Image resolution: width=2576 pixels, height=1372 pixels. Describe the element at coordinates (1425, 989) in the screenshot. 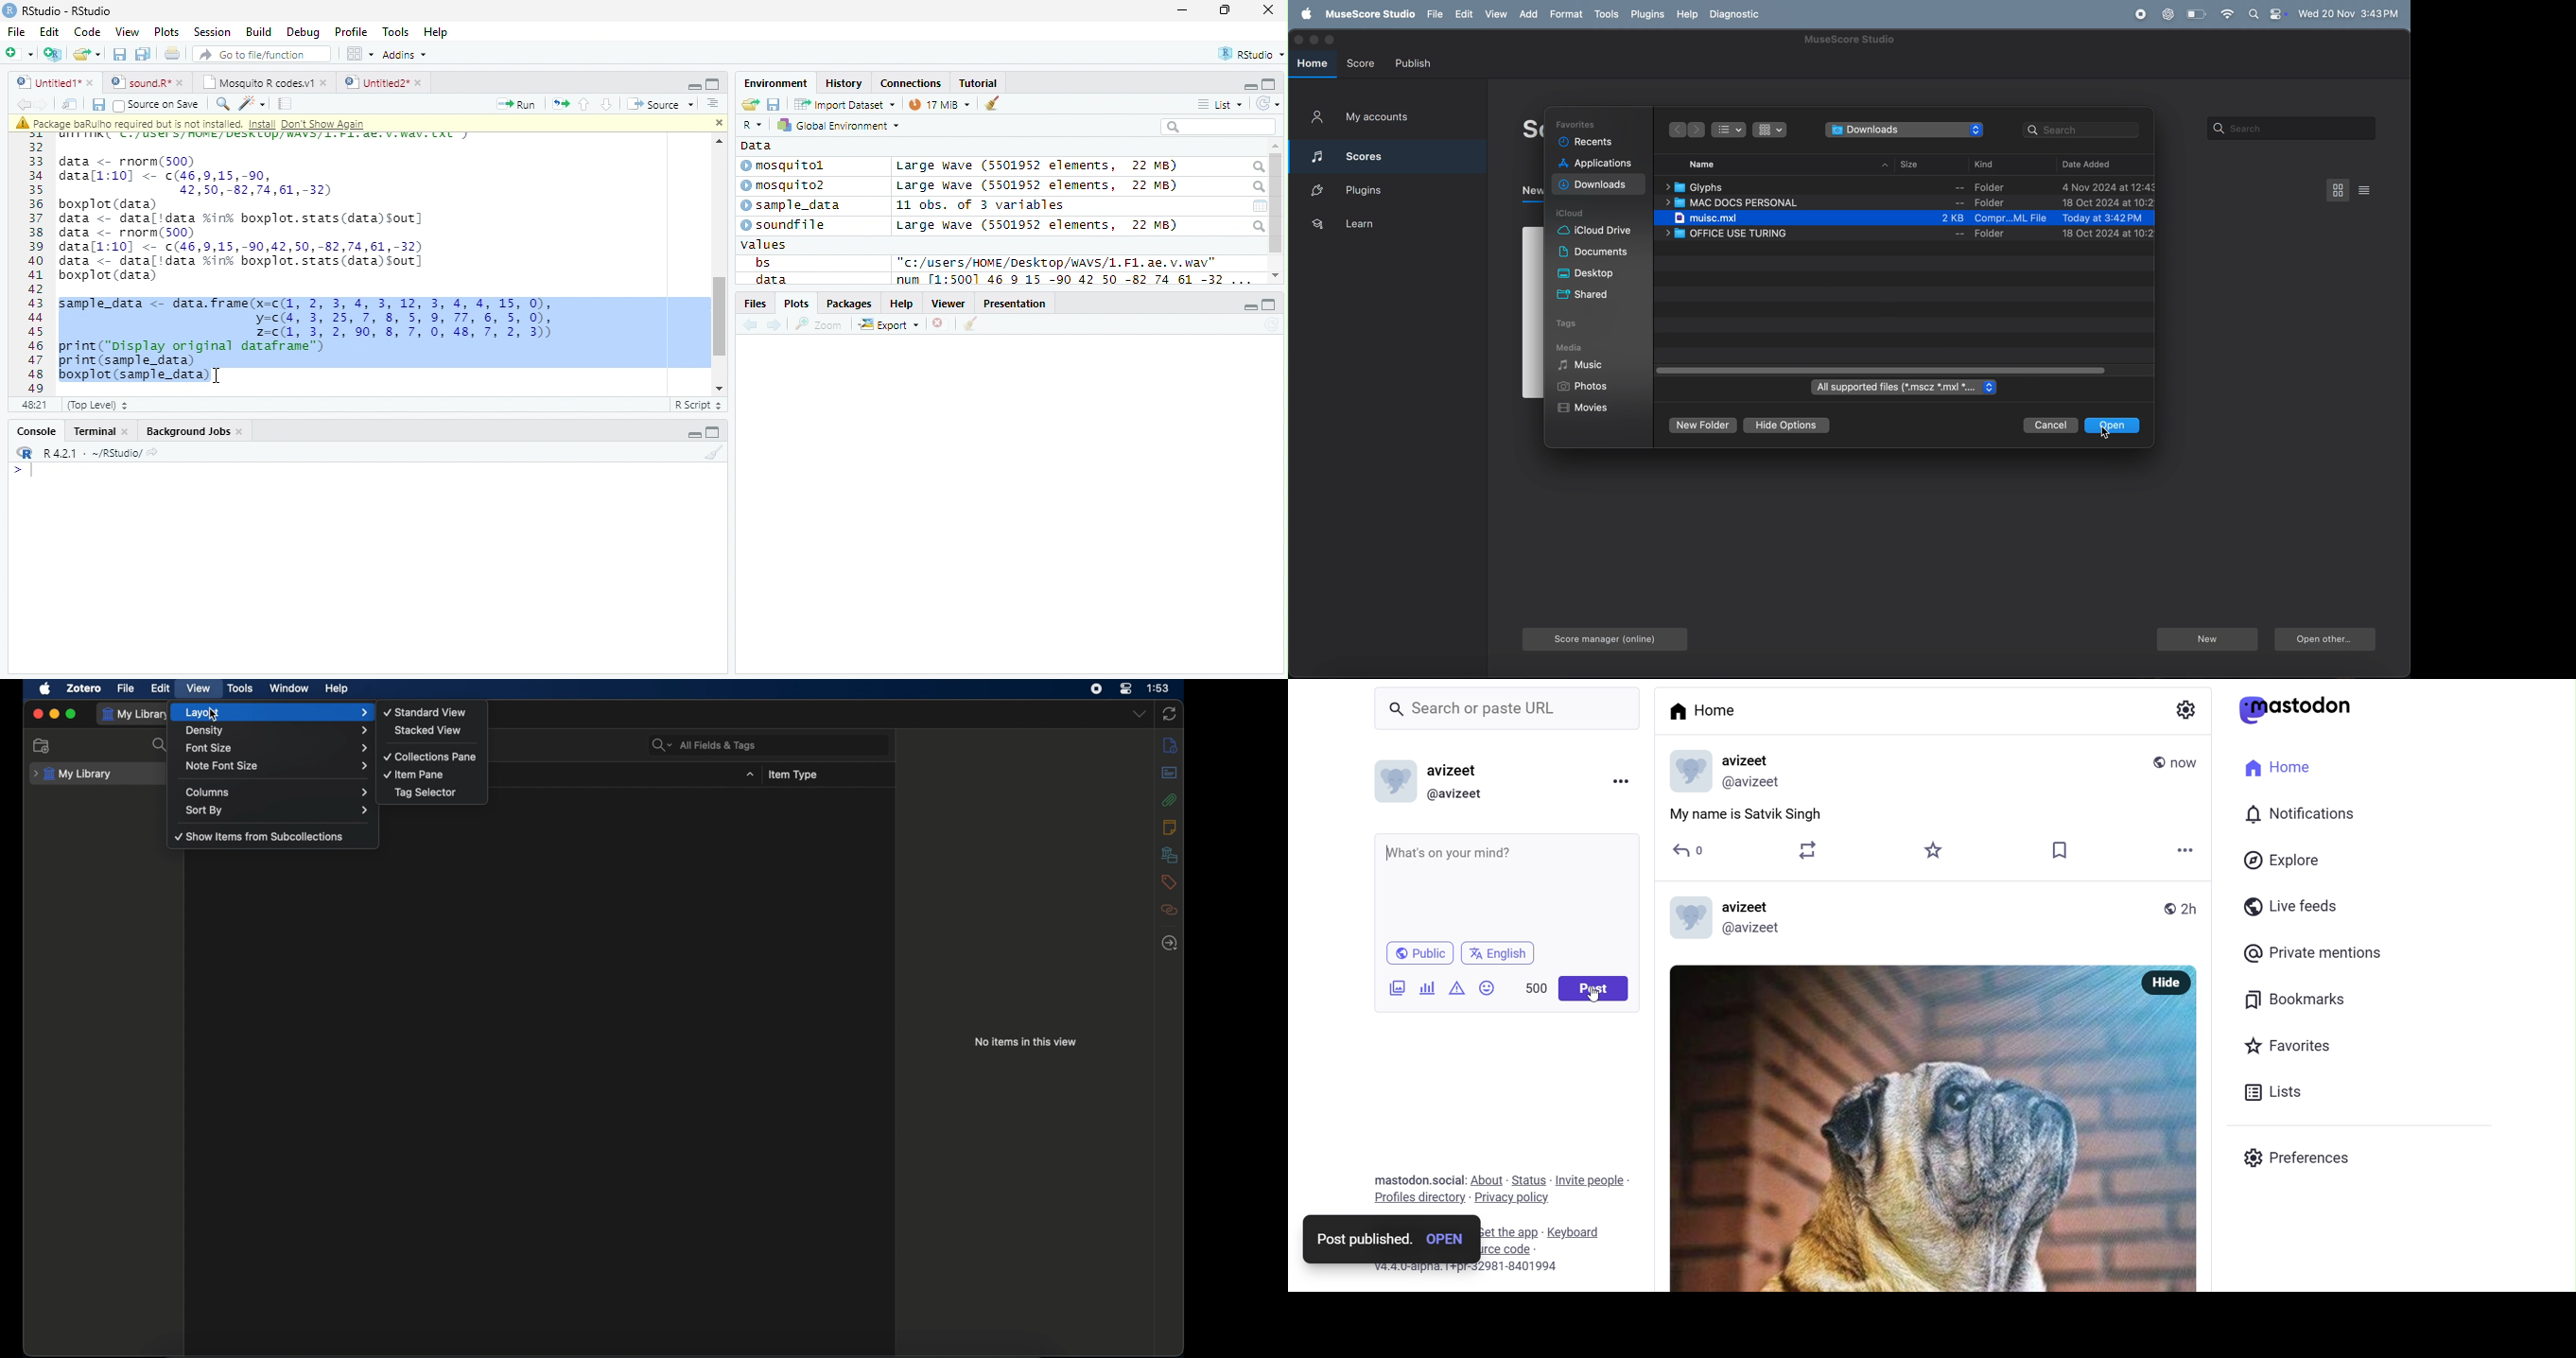

I see `poll` at that location.